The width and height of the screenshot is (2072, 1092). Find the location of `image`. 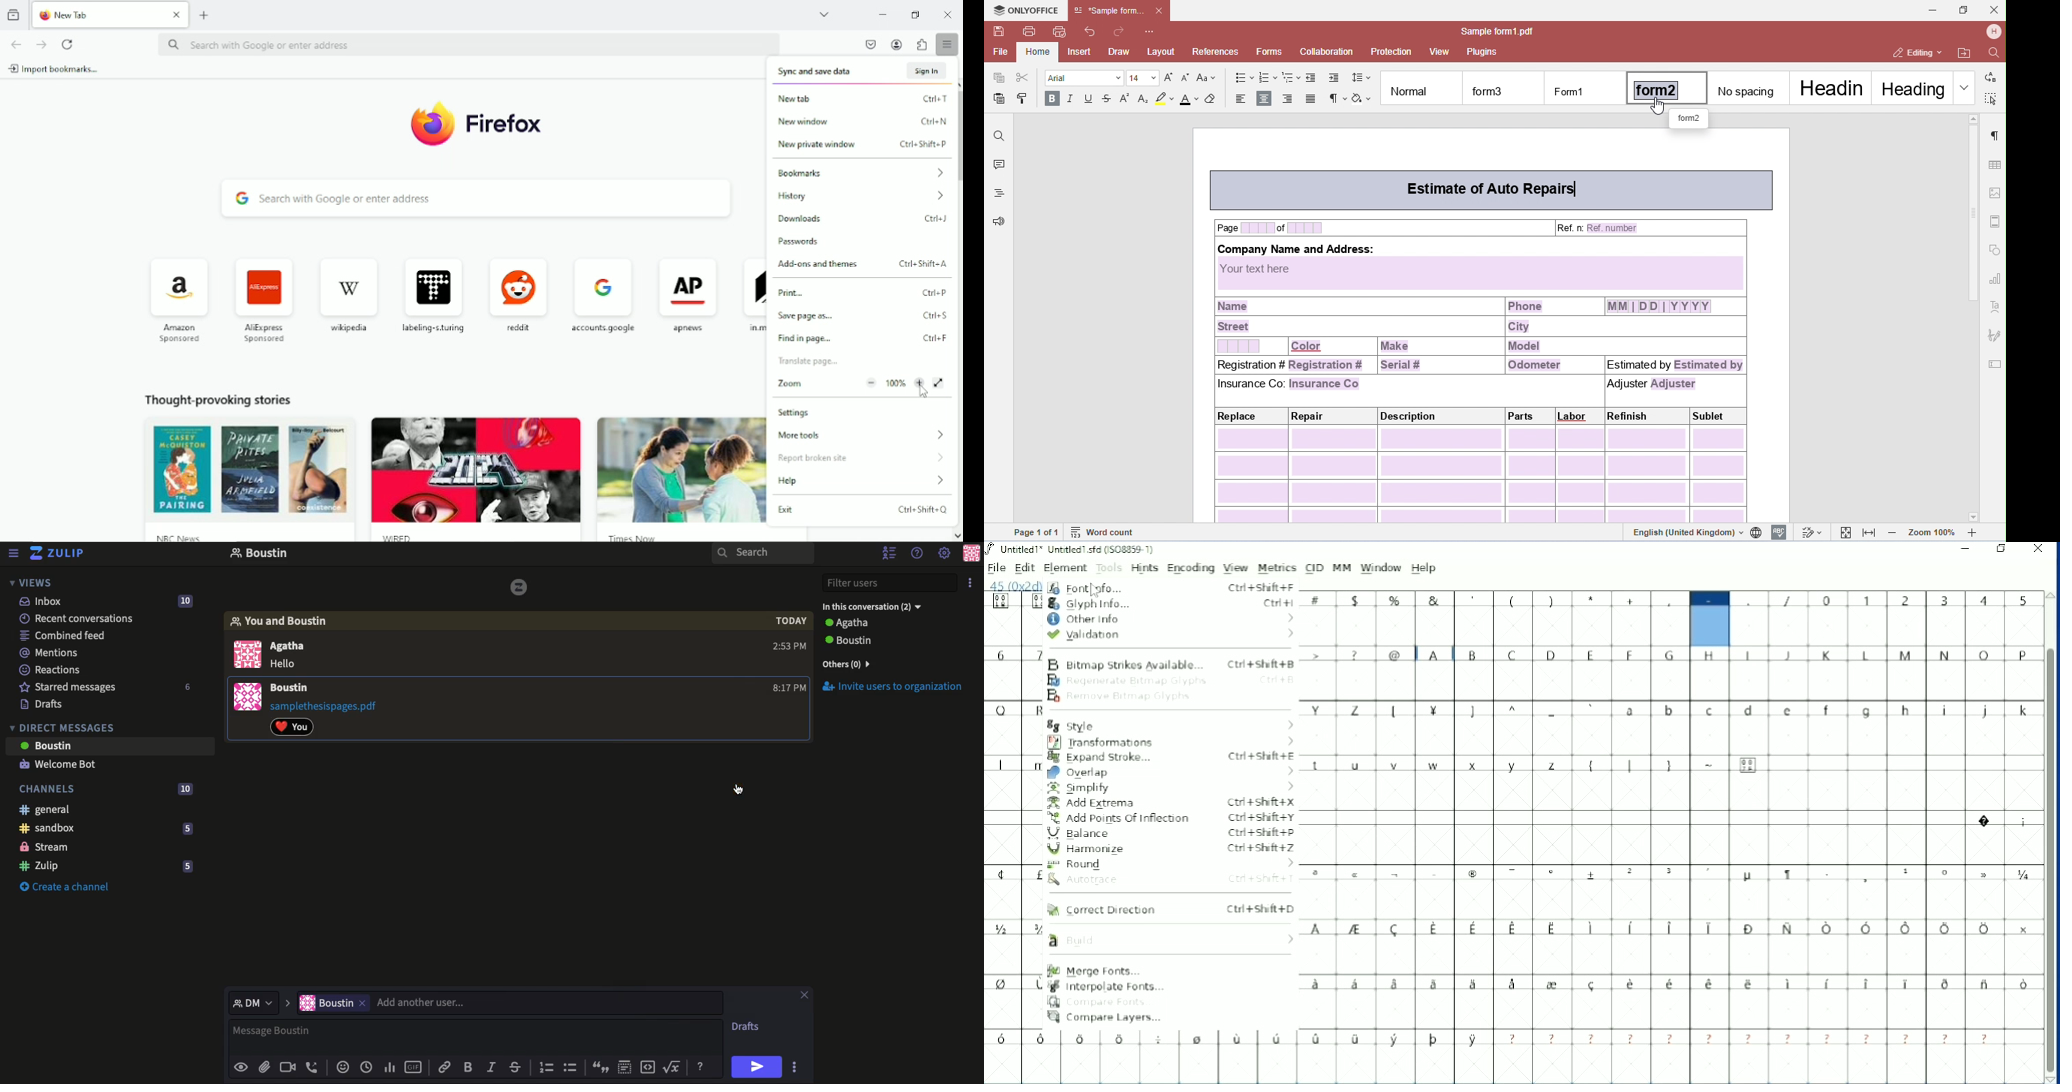

image is located at coordinates (248, 698).